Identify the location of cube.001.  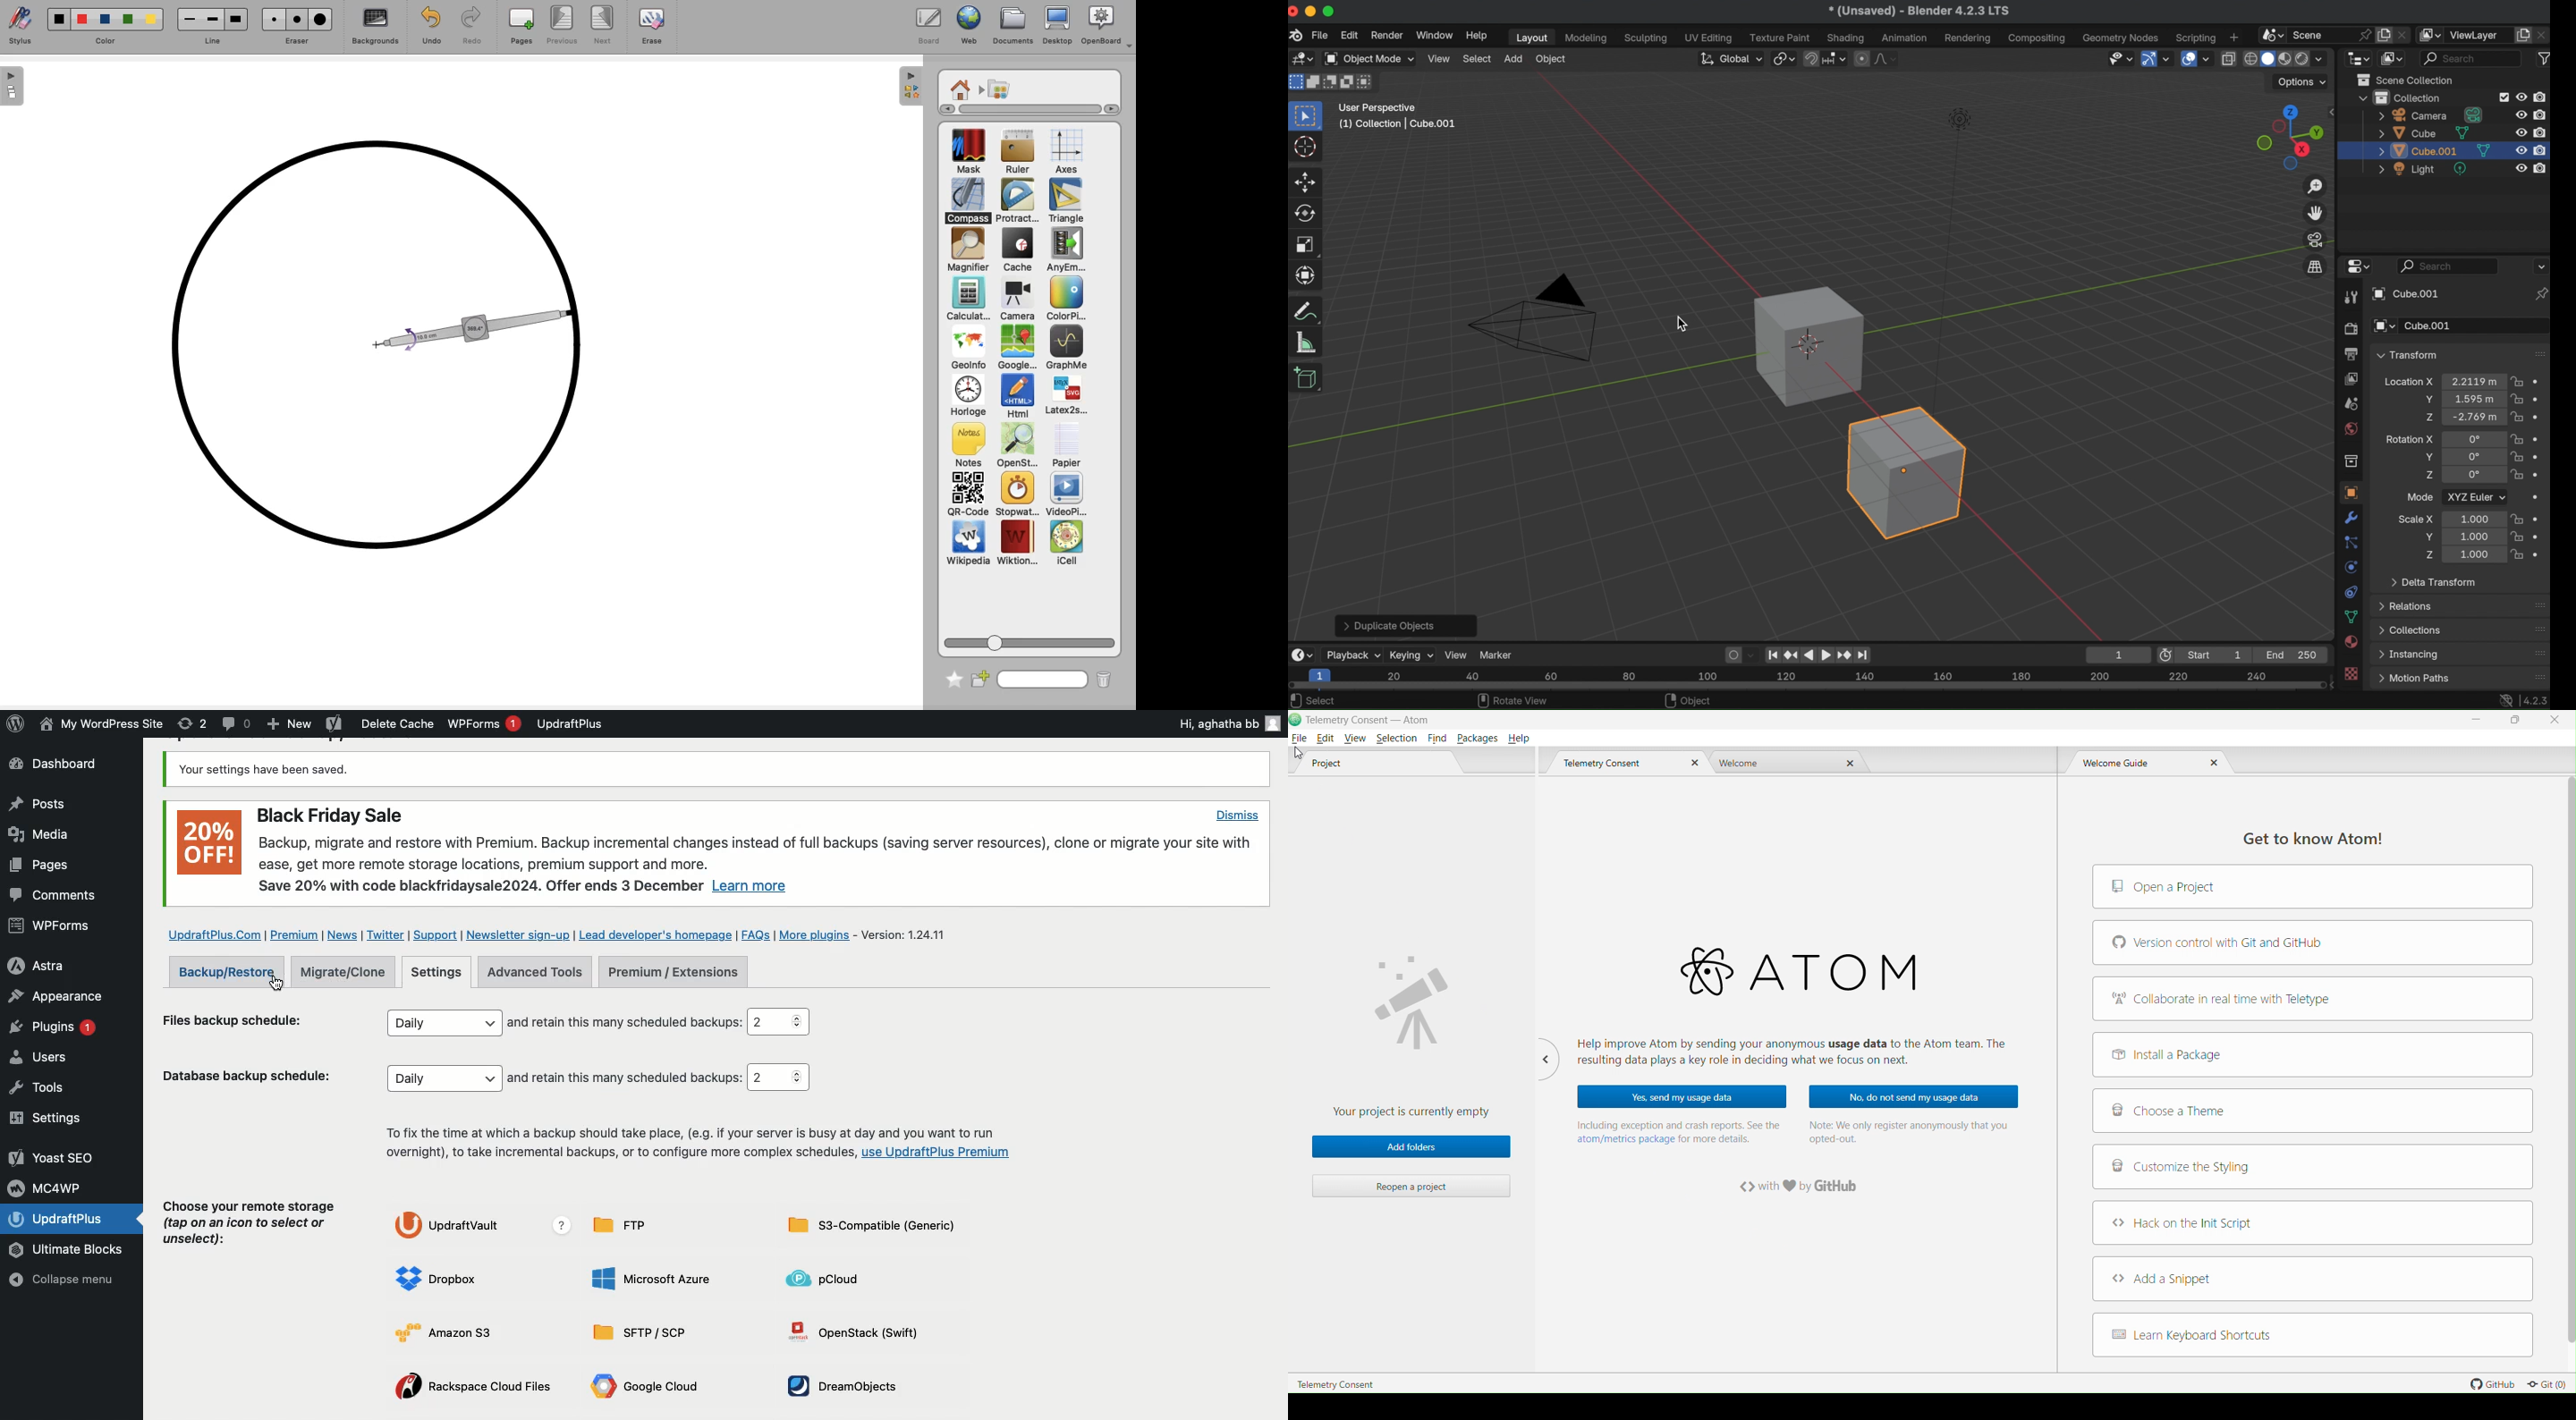
(2407, 295).